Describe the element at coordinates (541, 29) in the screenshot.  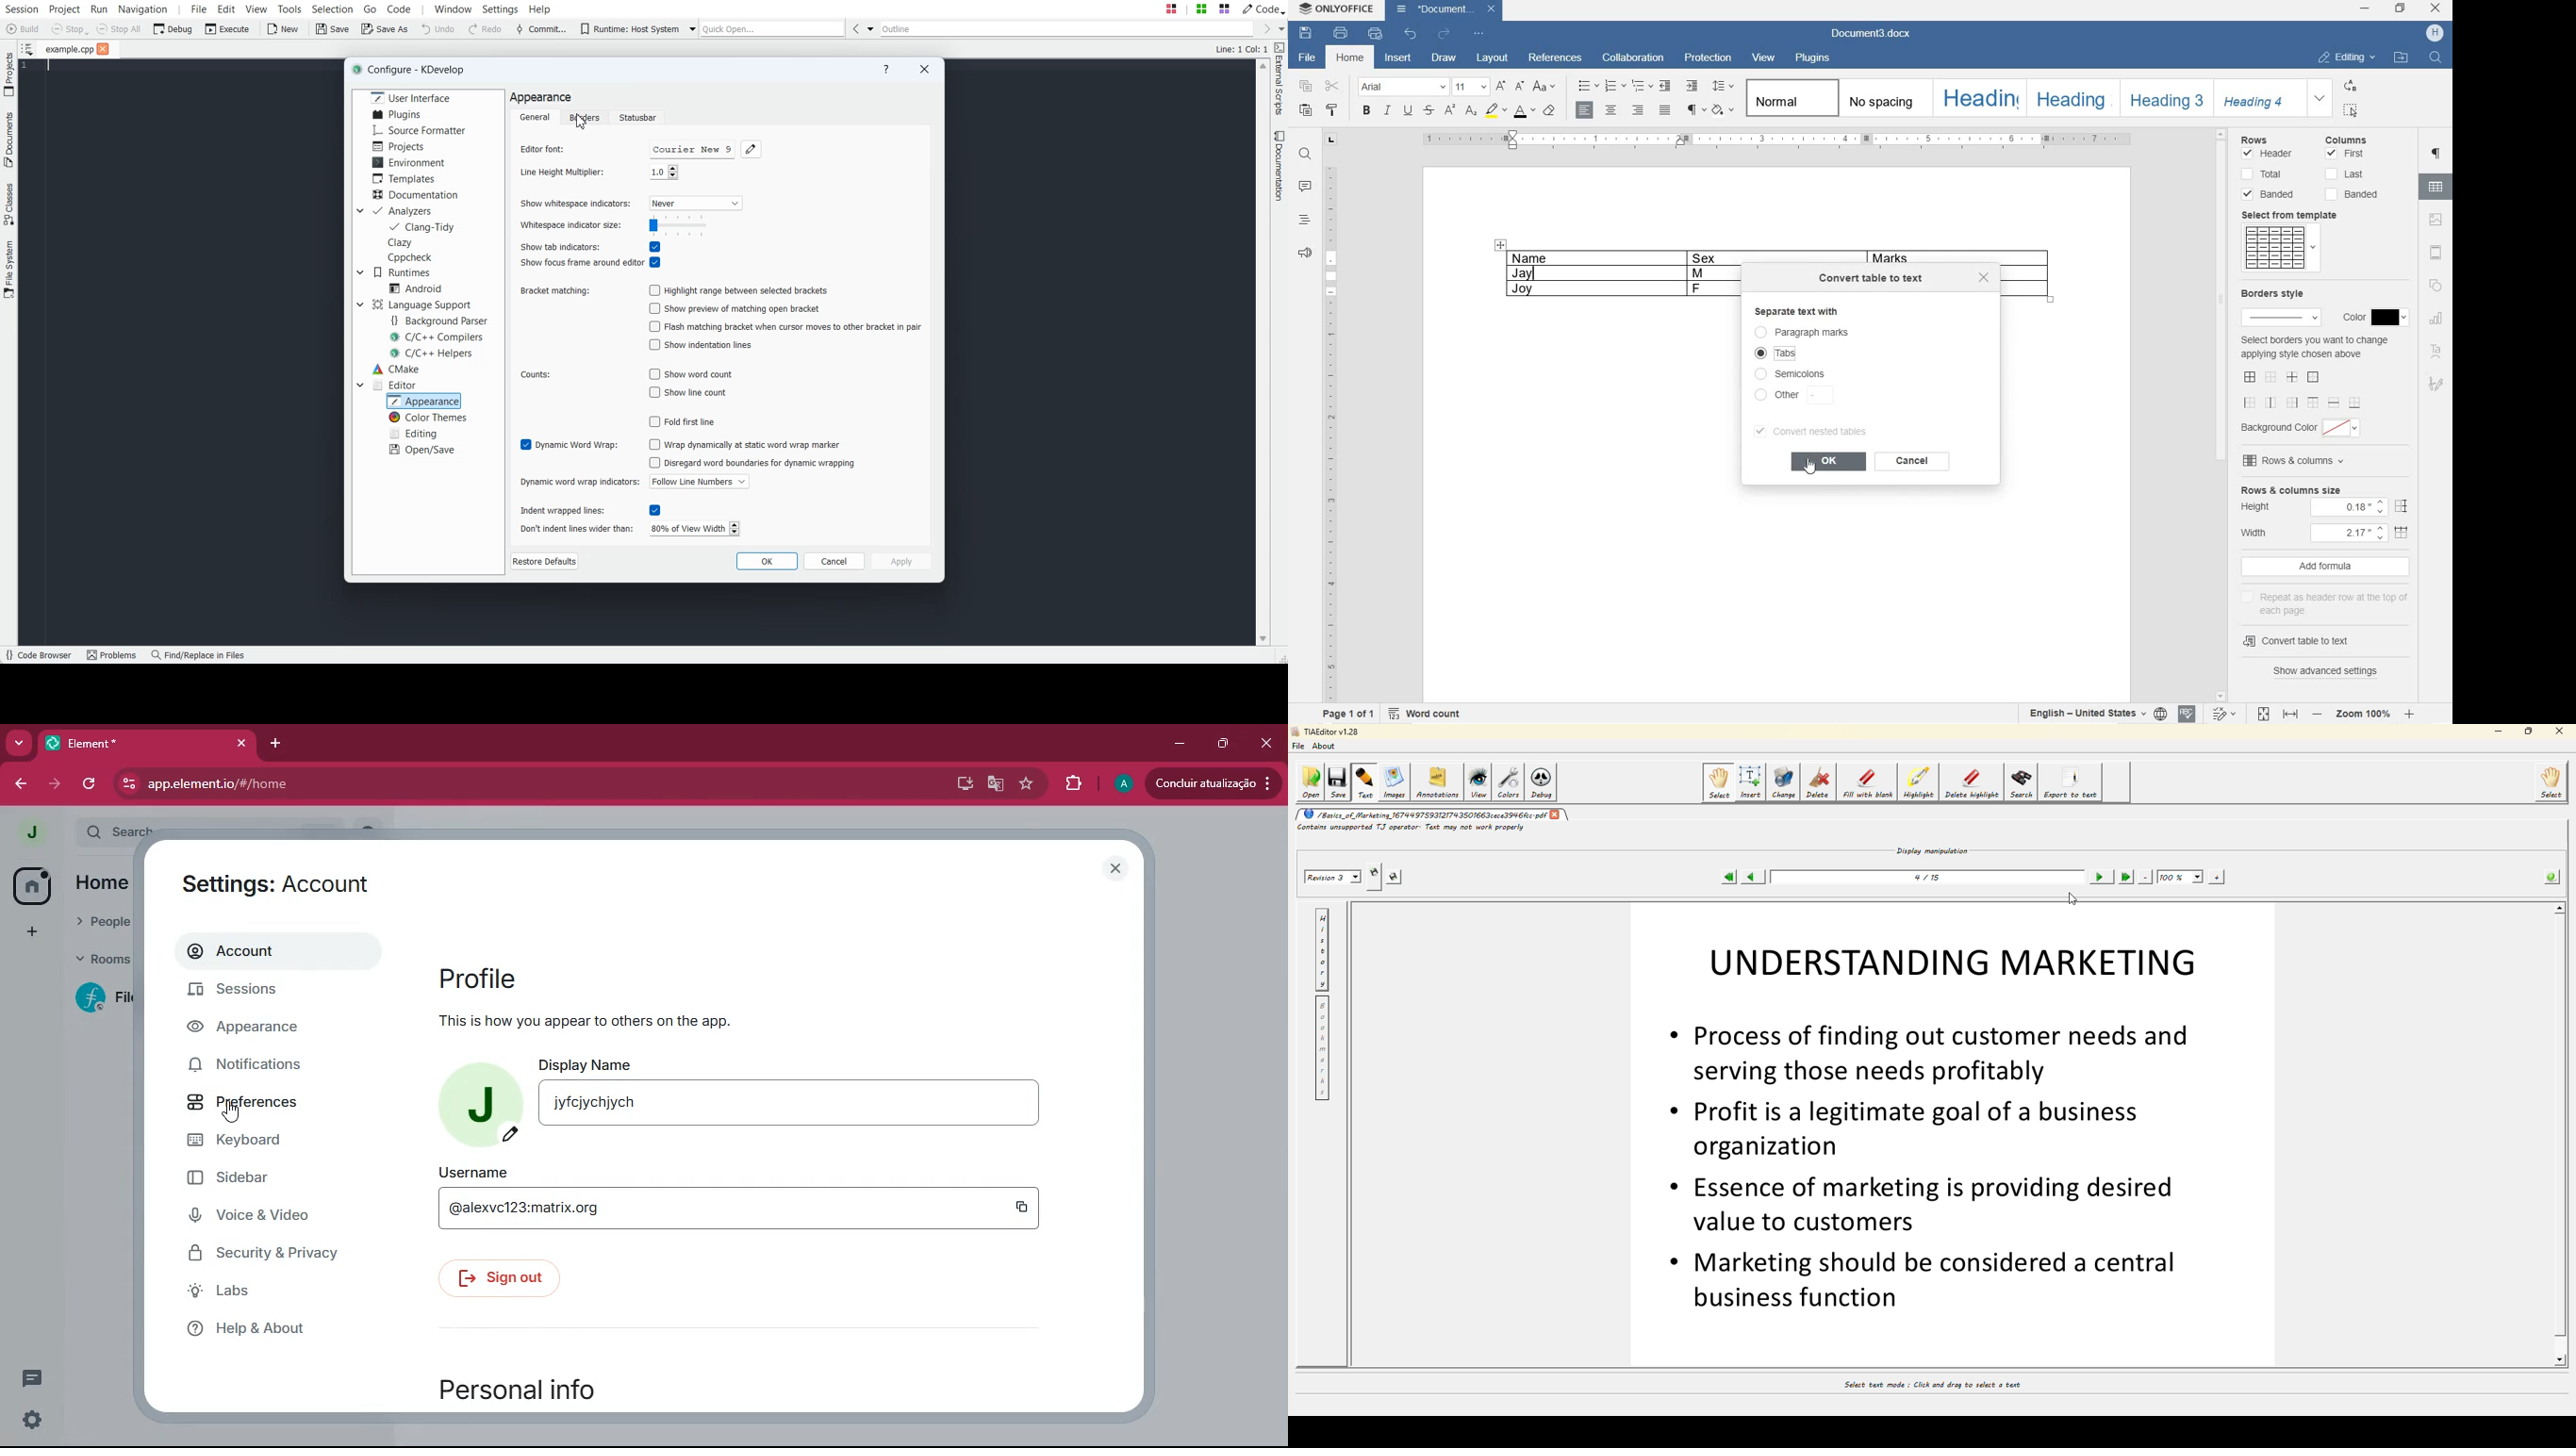
I see `Commit` at that location.